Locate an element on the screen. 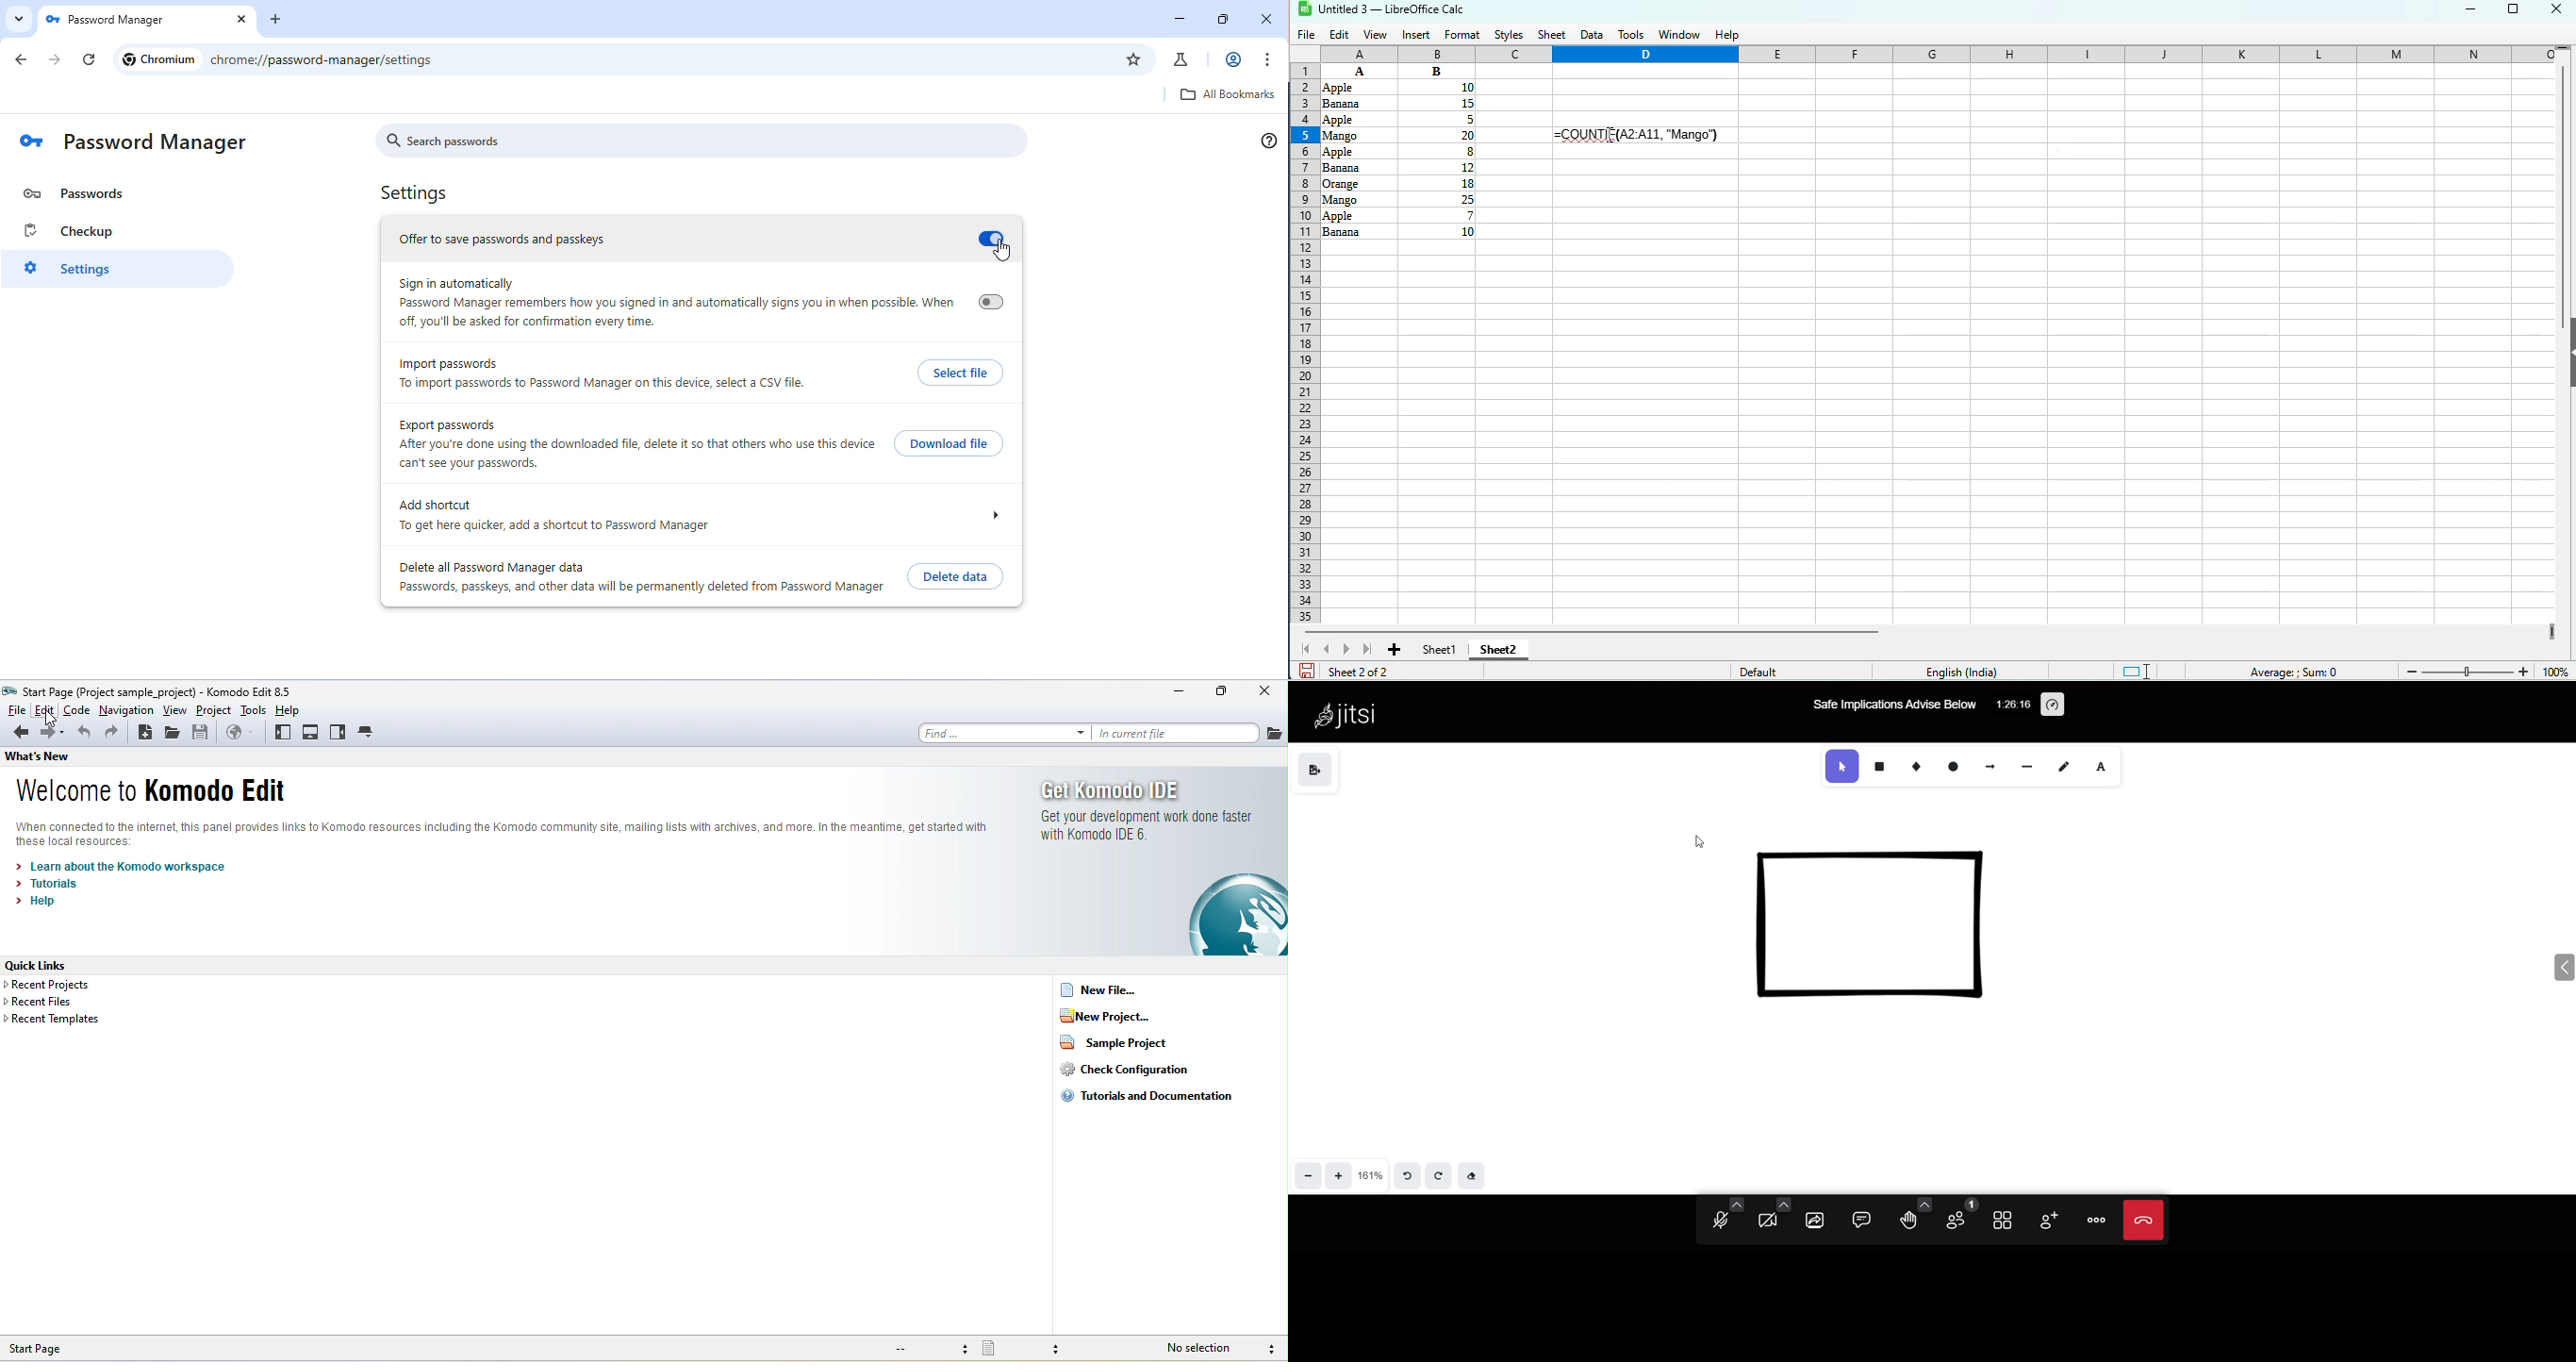 This screenshot has width=2576, height=1372. all bookmarks is located at coordinates (1230, 95).